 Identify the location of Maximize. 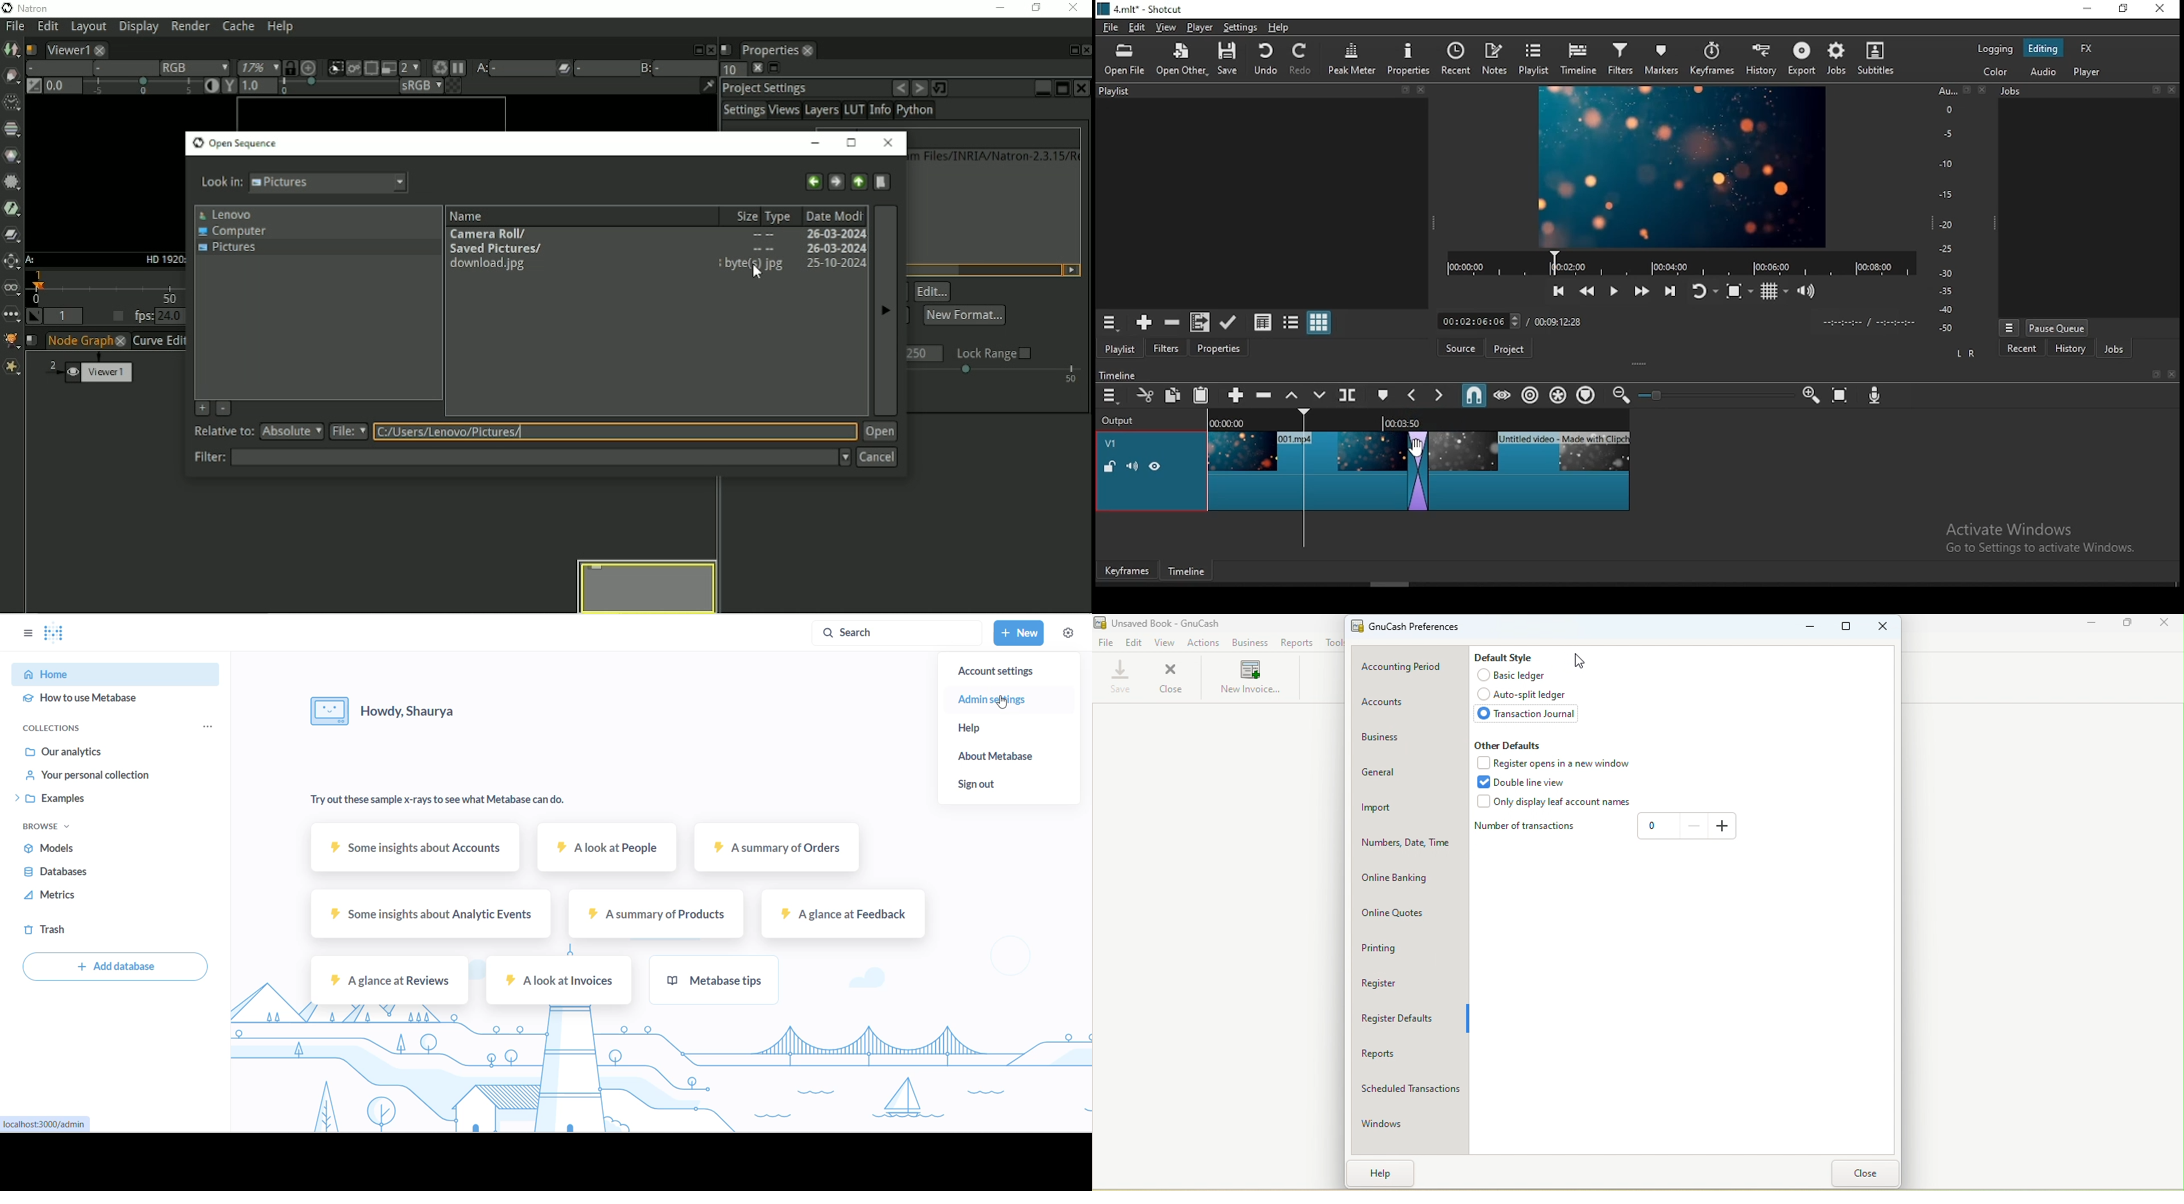
(1841, 629).